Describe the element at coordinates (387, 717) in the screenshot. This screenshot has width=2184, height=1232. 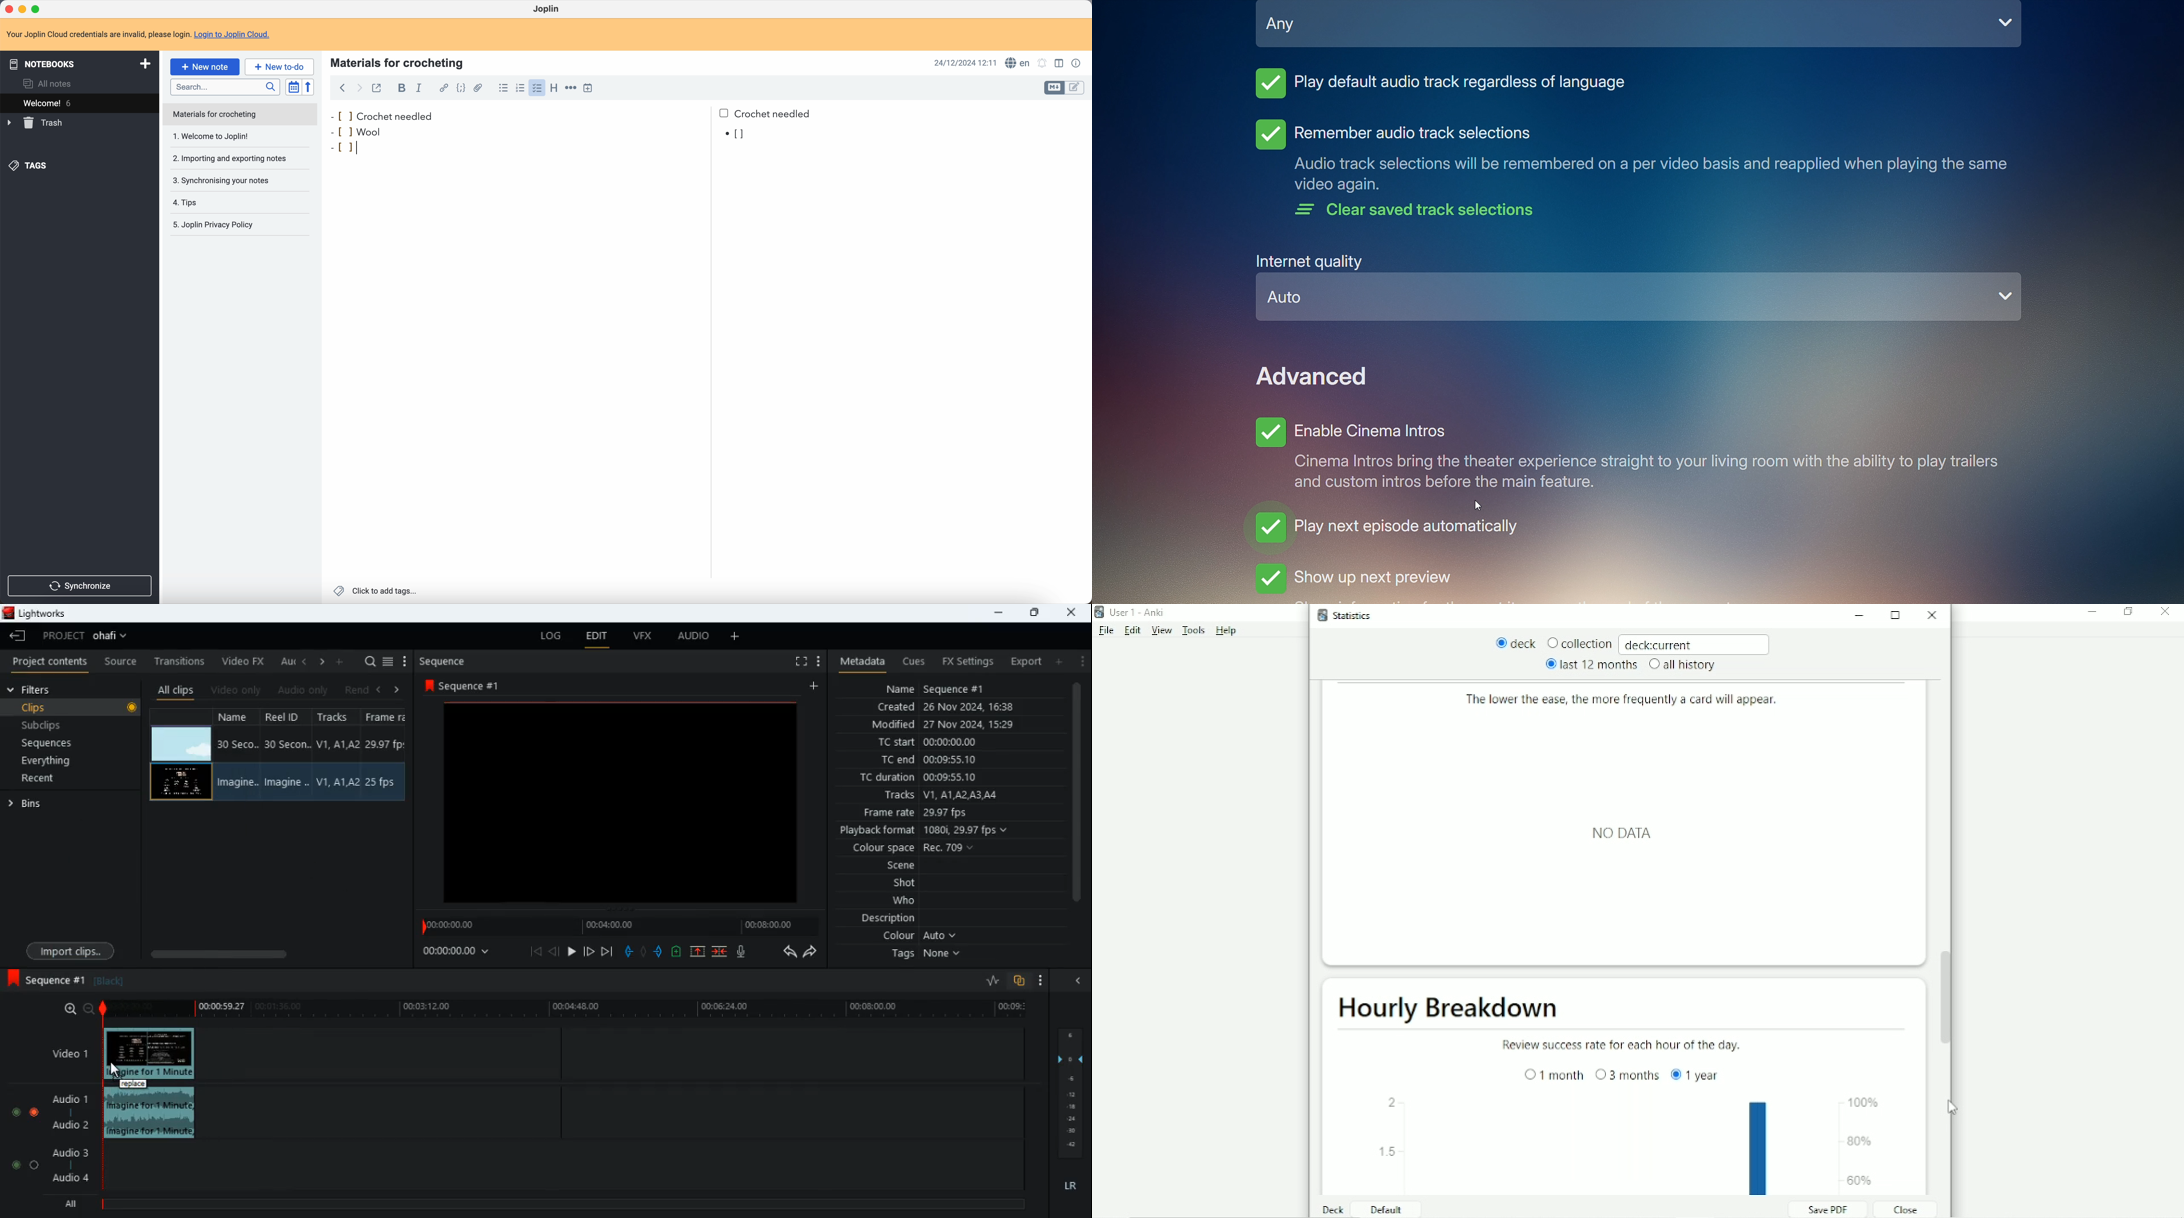
I see `fps` at that location.